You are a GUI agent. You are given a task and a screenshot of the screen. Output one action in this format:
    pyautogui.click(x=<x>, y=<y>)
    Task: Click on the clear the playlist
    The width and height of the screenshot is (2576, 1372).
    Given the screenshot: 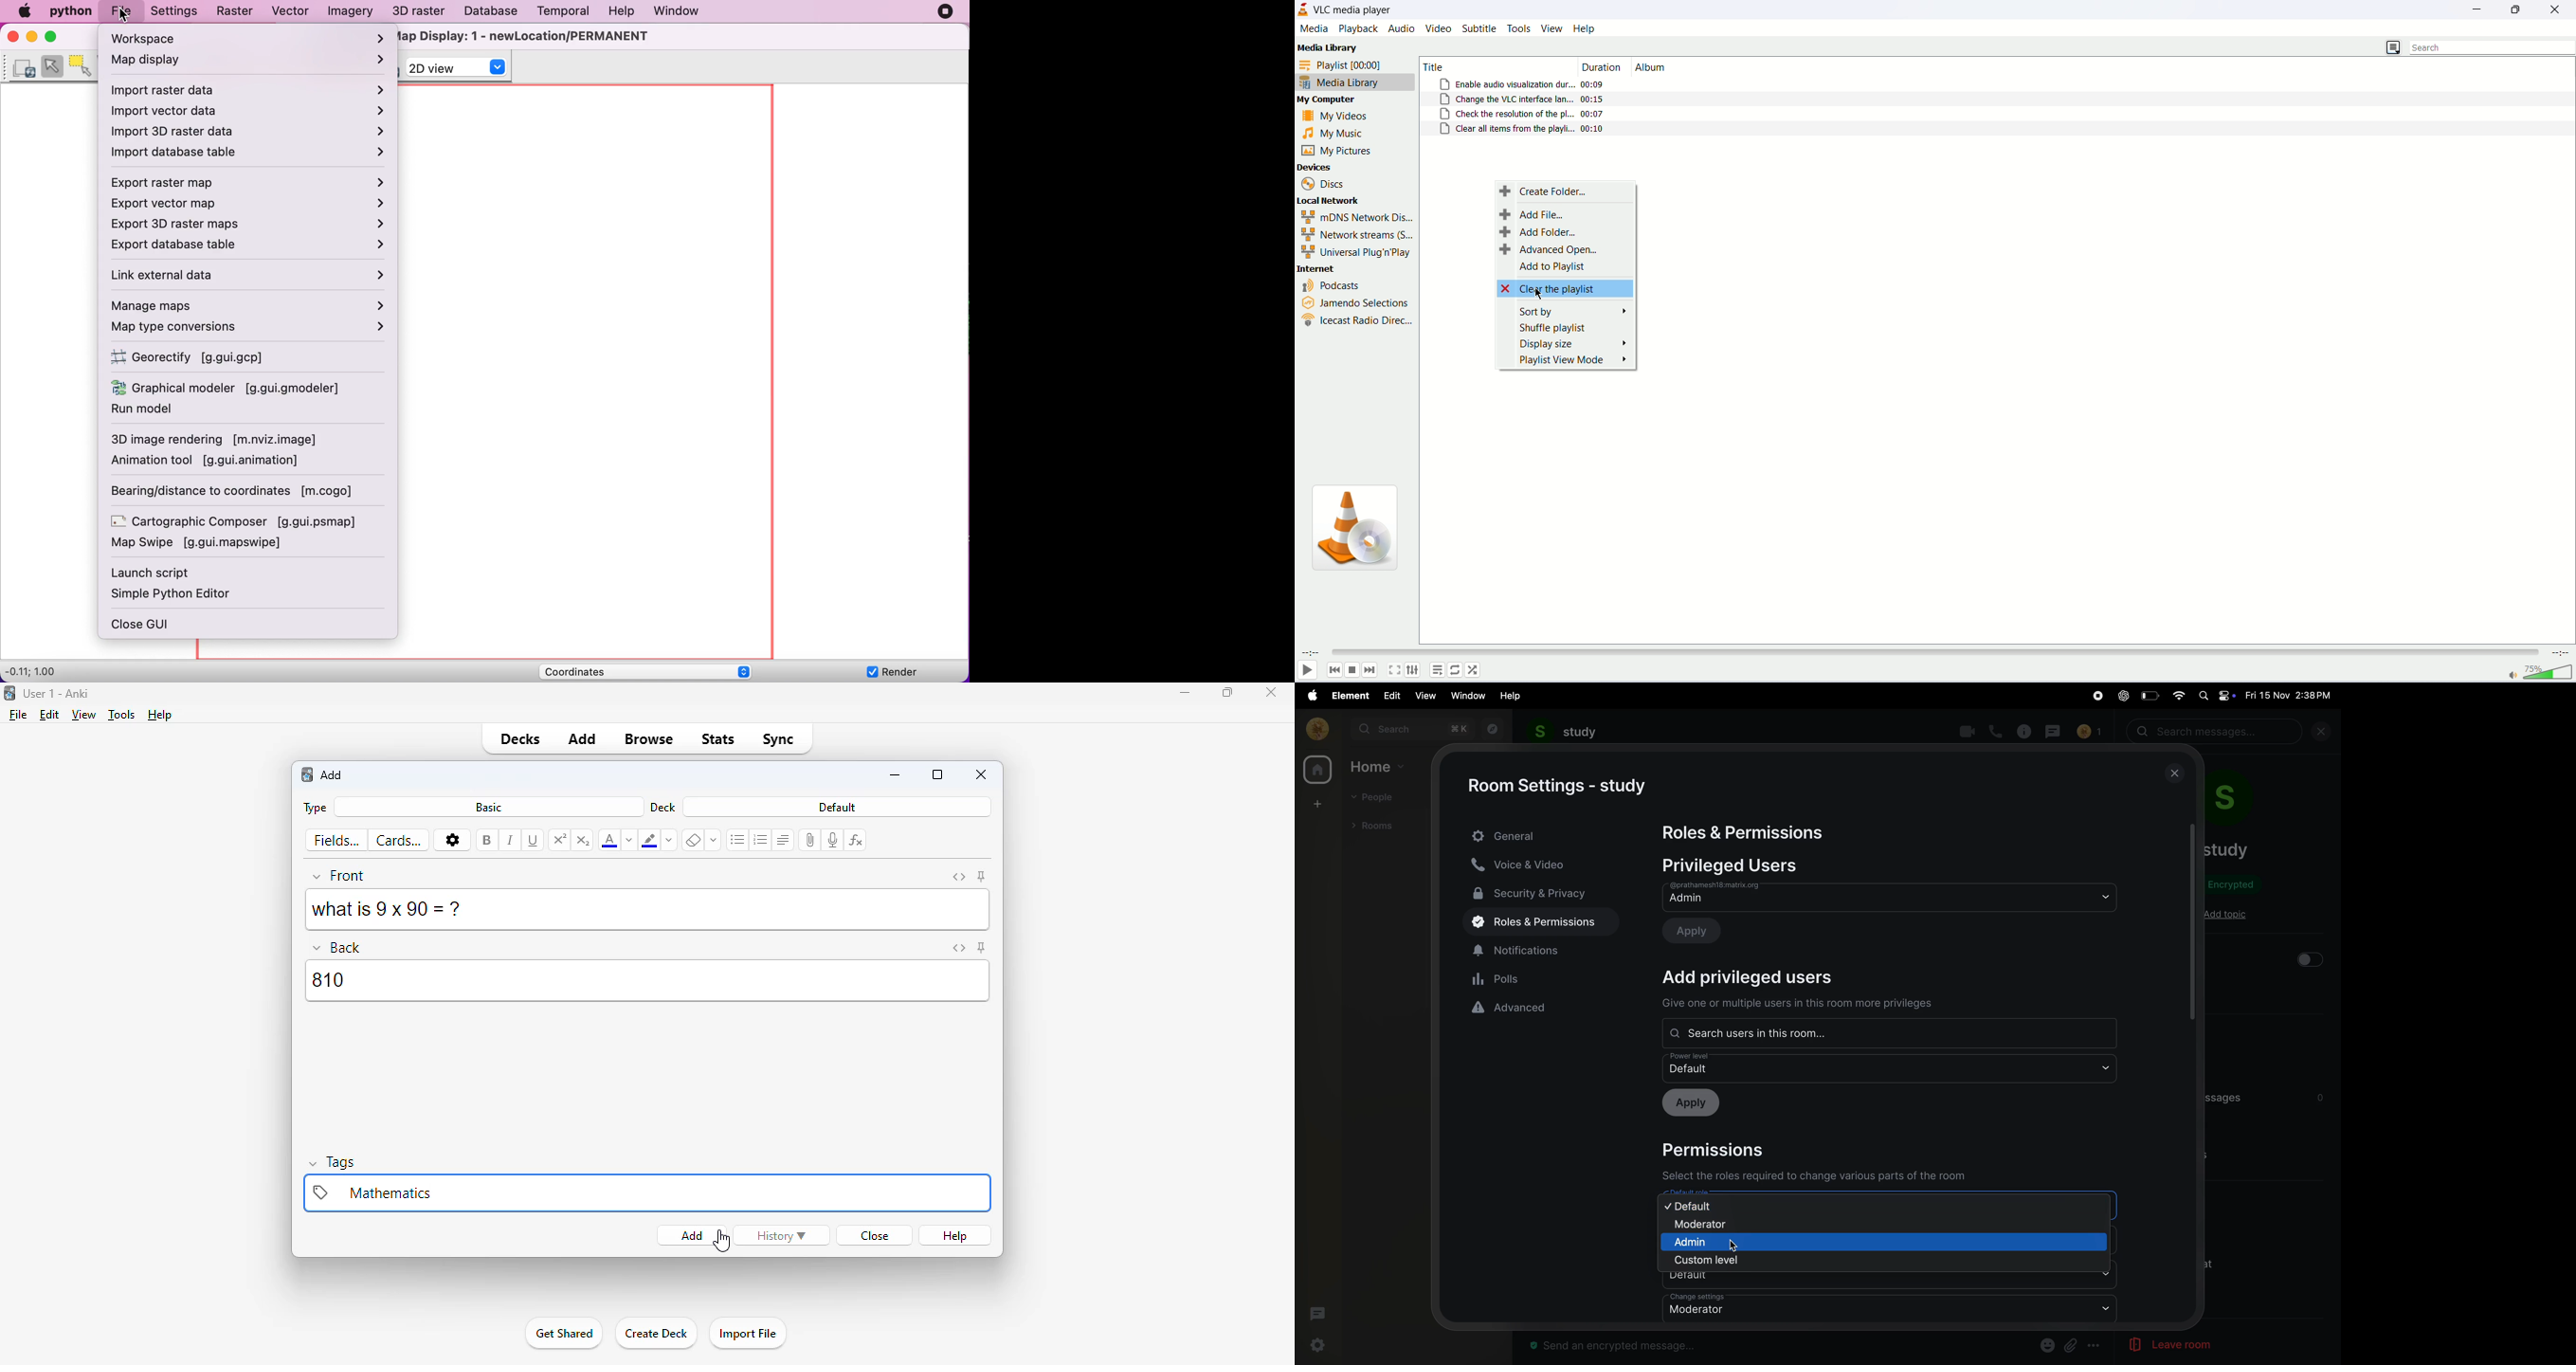 What is the action you would take?
    pyautogui.click(x=1565, y=288)
    